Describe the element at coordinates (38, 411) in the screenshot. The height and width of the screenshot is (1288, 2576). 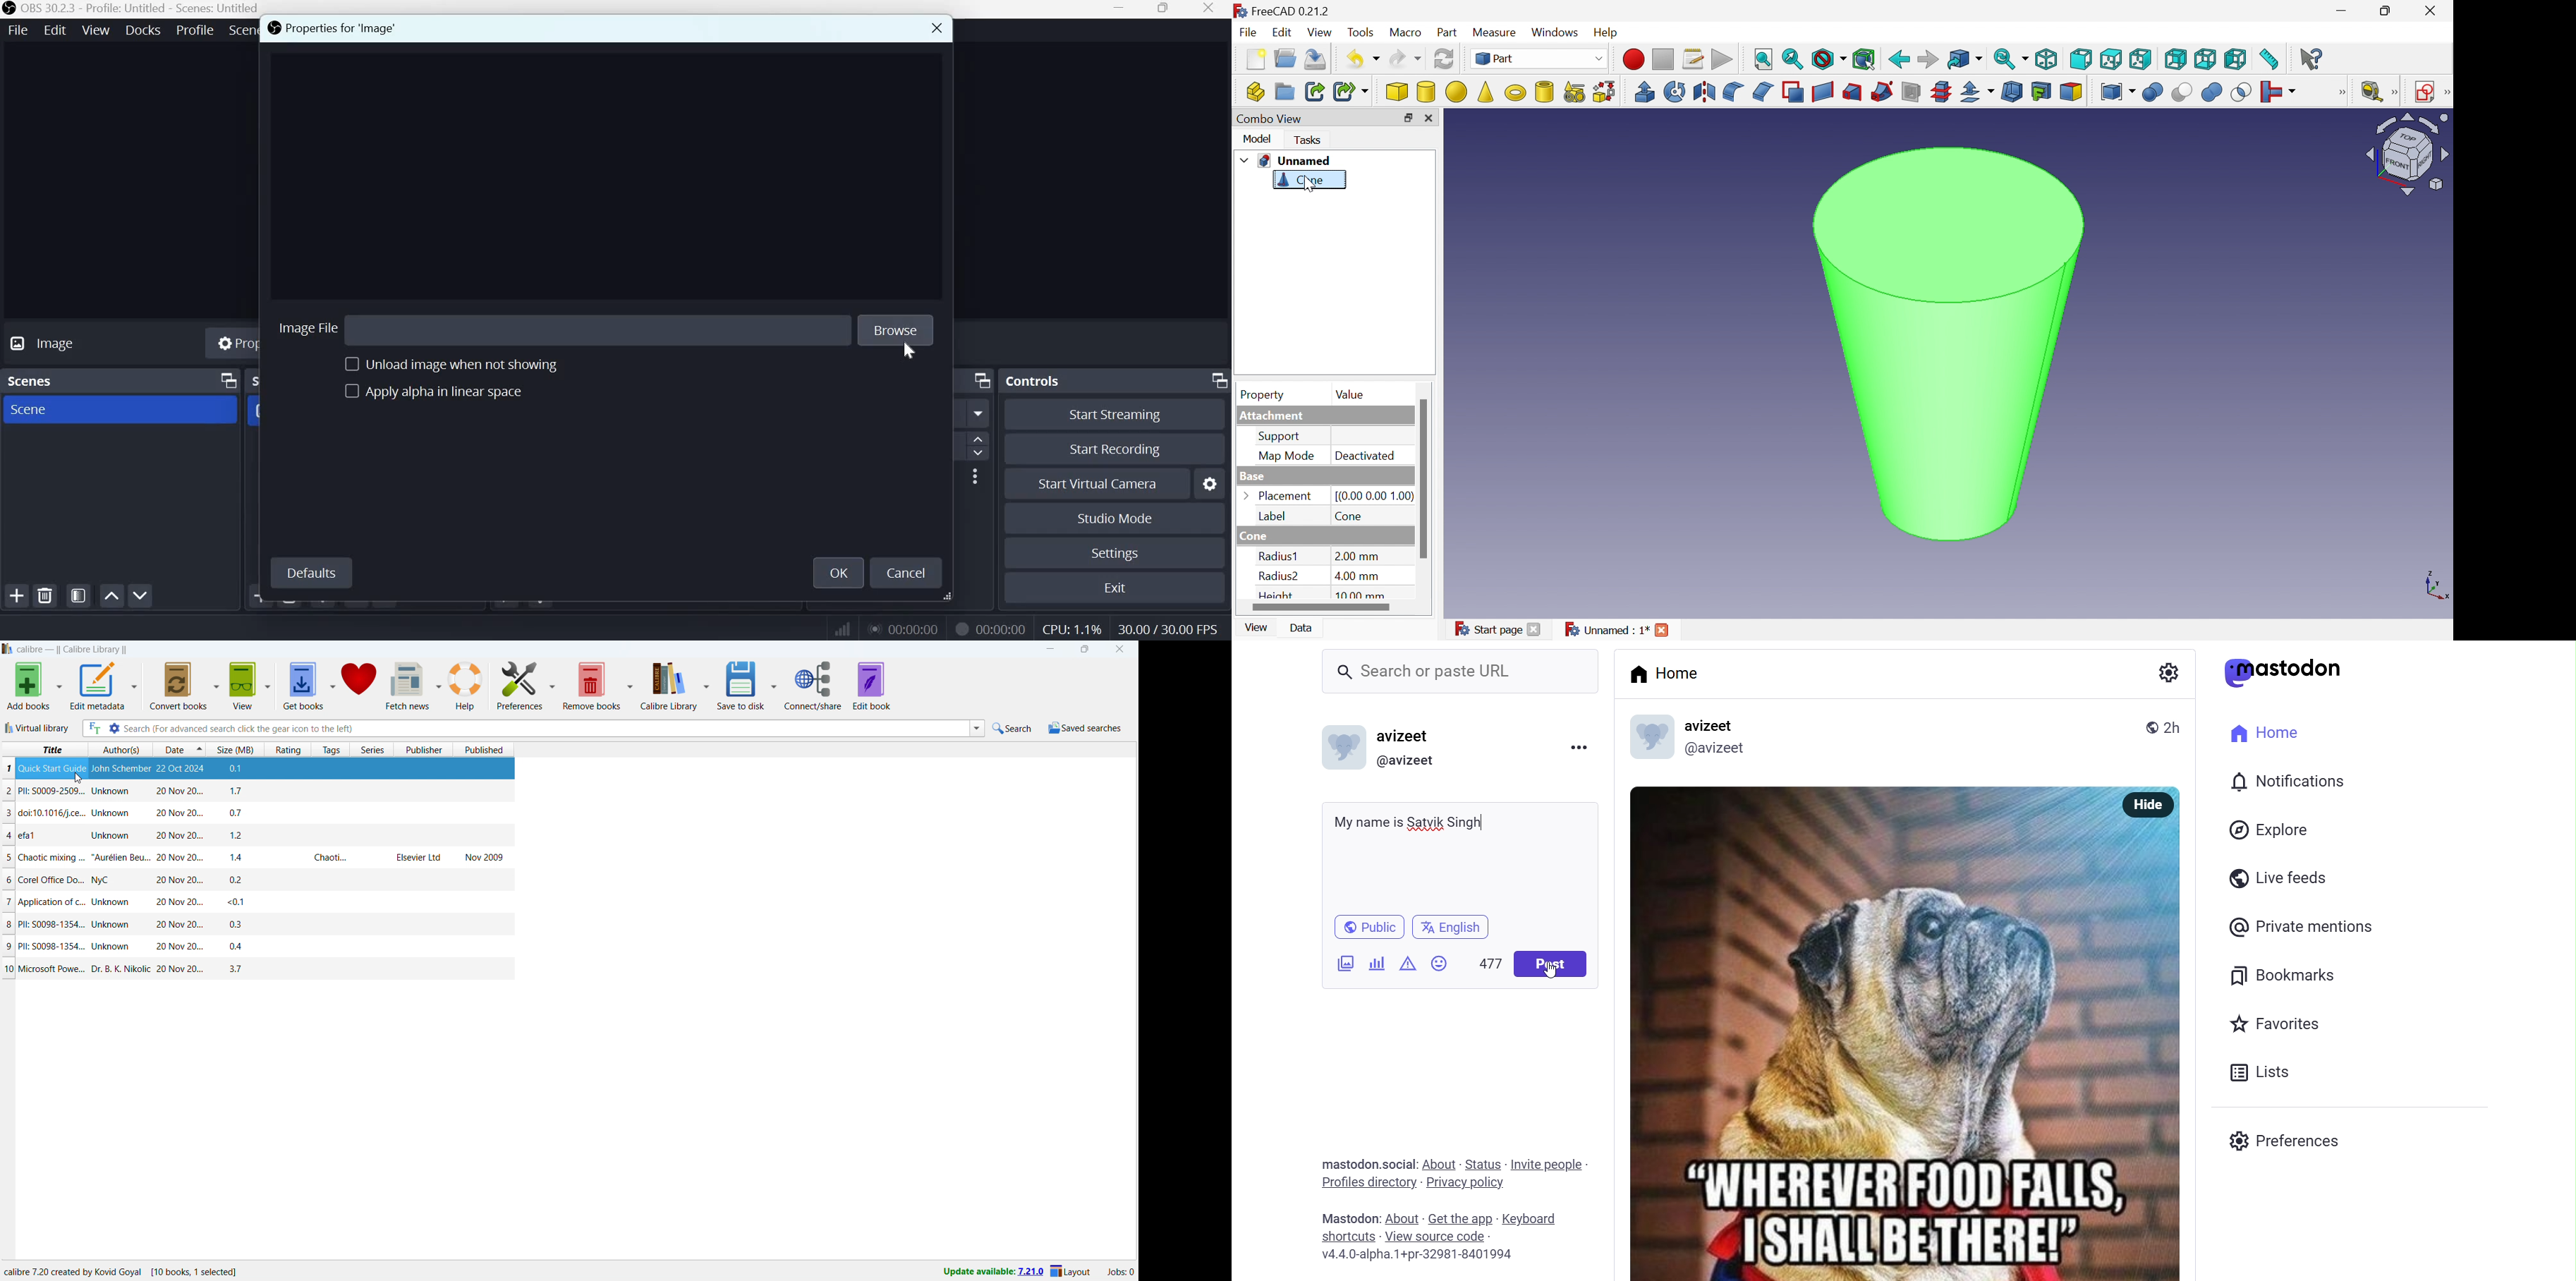
I see `Scene` at that location.